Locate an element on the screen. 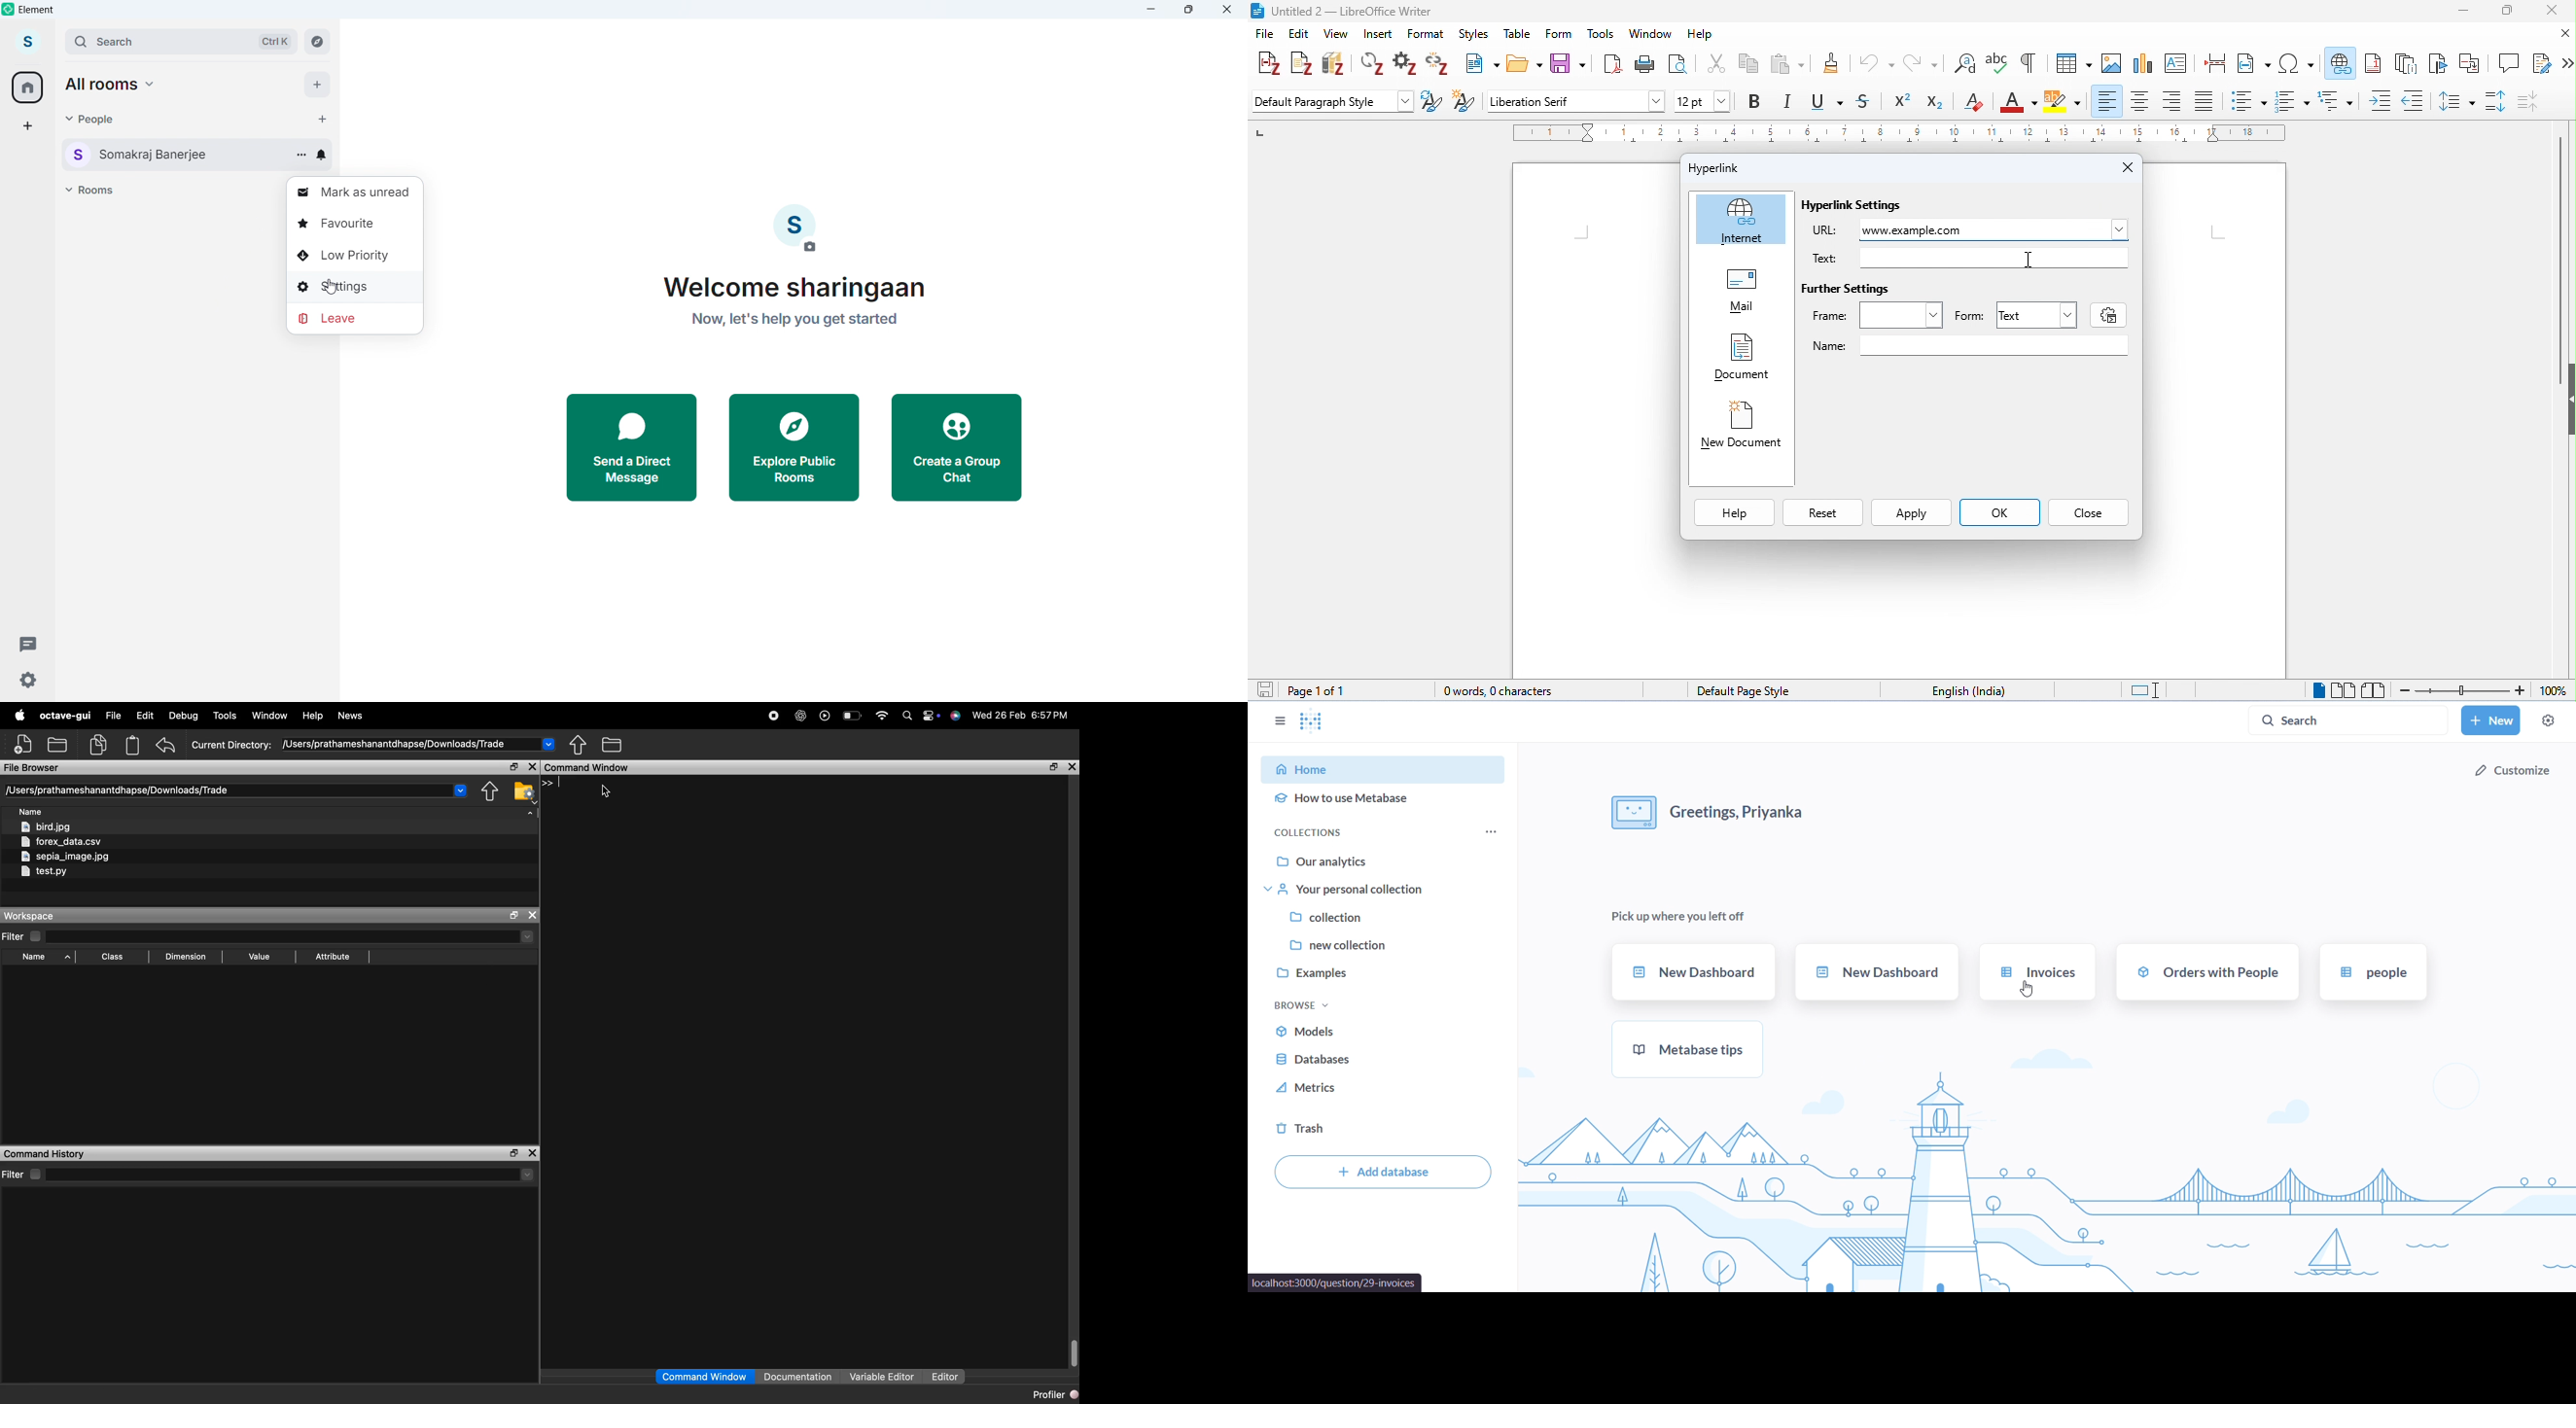 This screenshot has height=1428, width=2576. vertical scroll bar is located at coordinates (2558, 261).